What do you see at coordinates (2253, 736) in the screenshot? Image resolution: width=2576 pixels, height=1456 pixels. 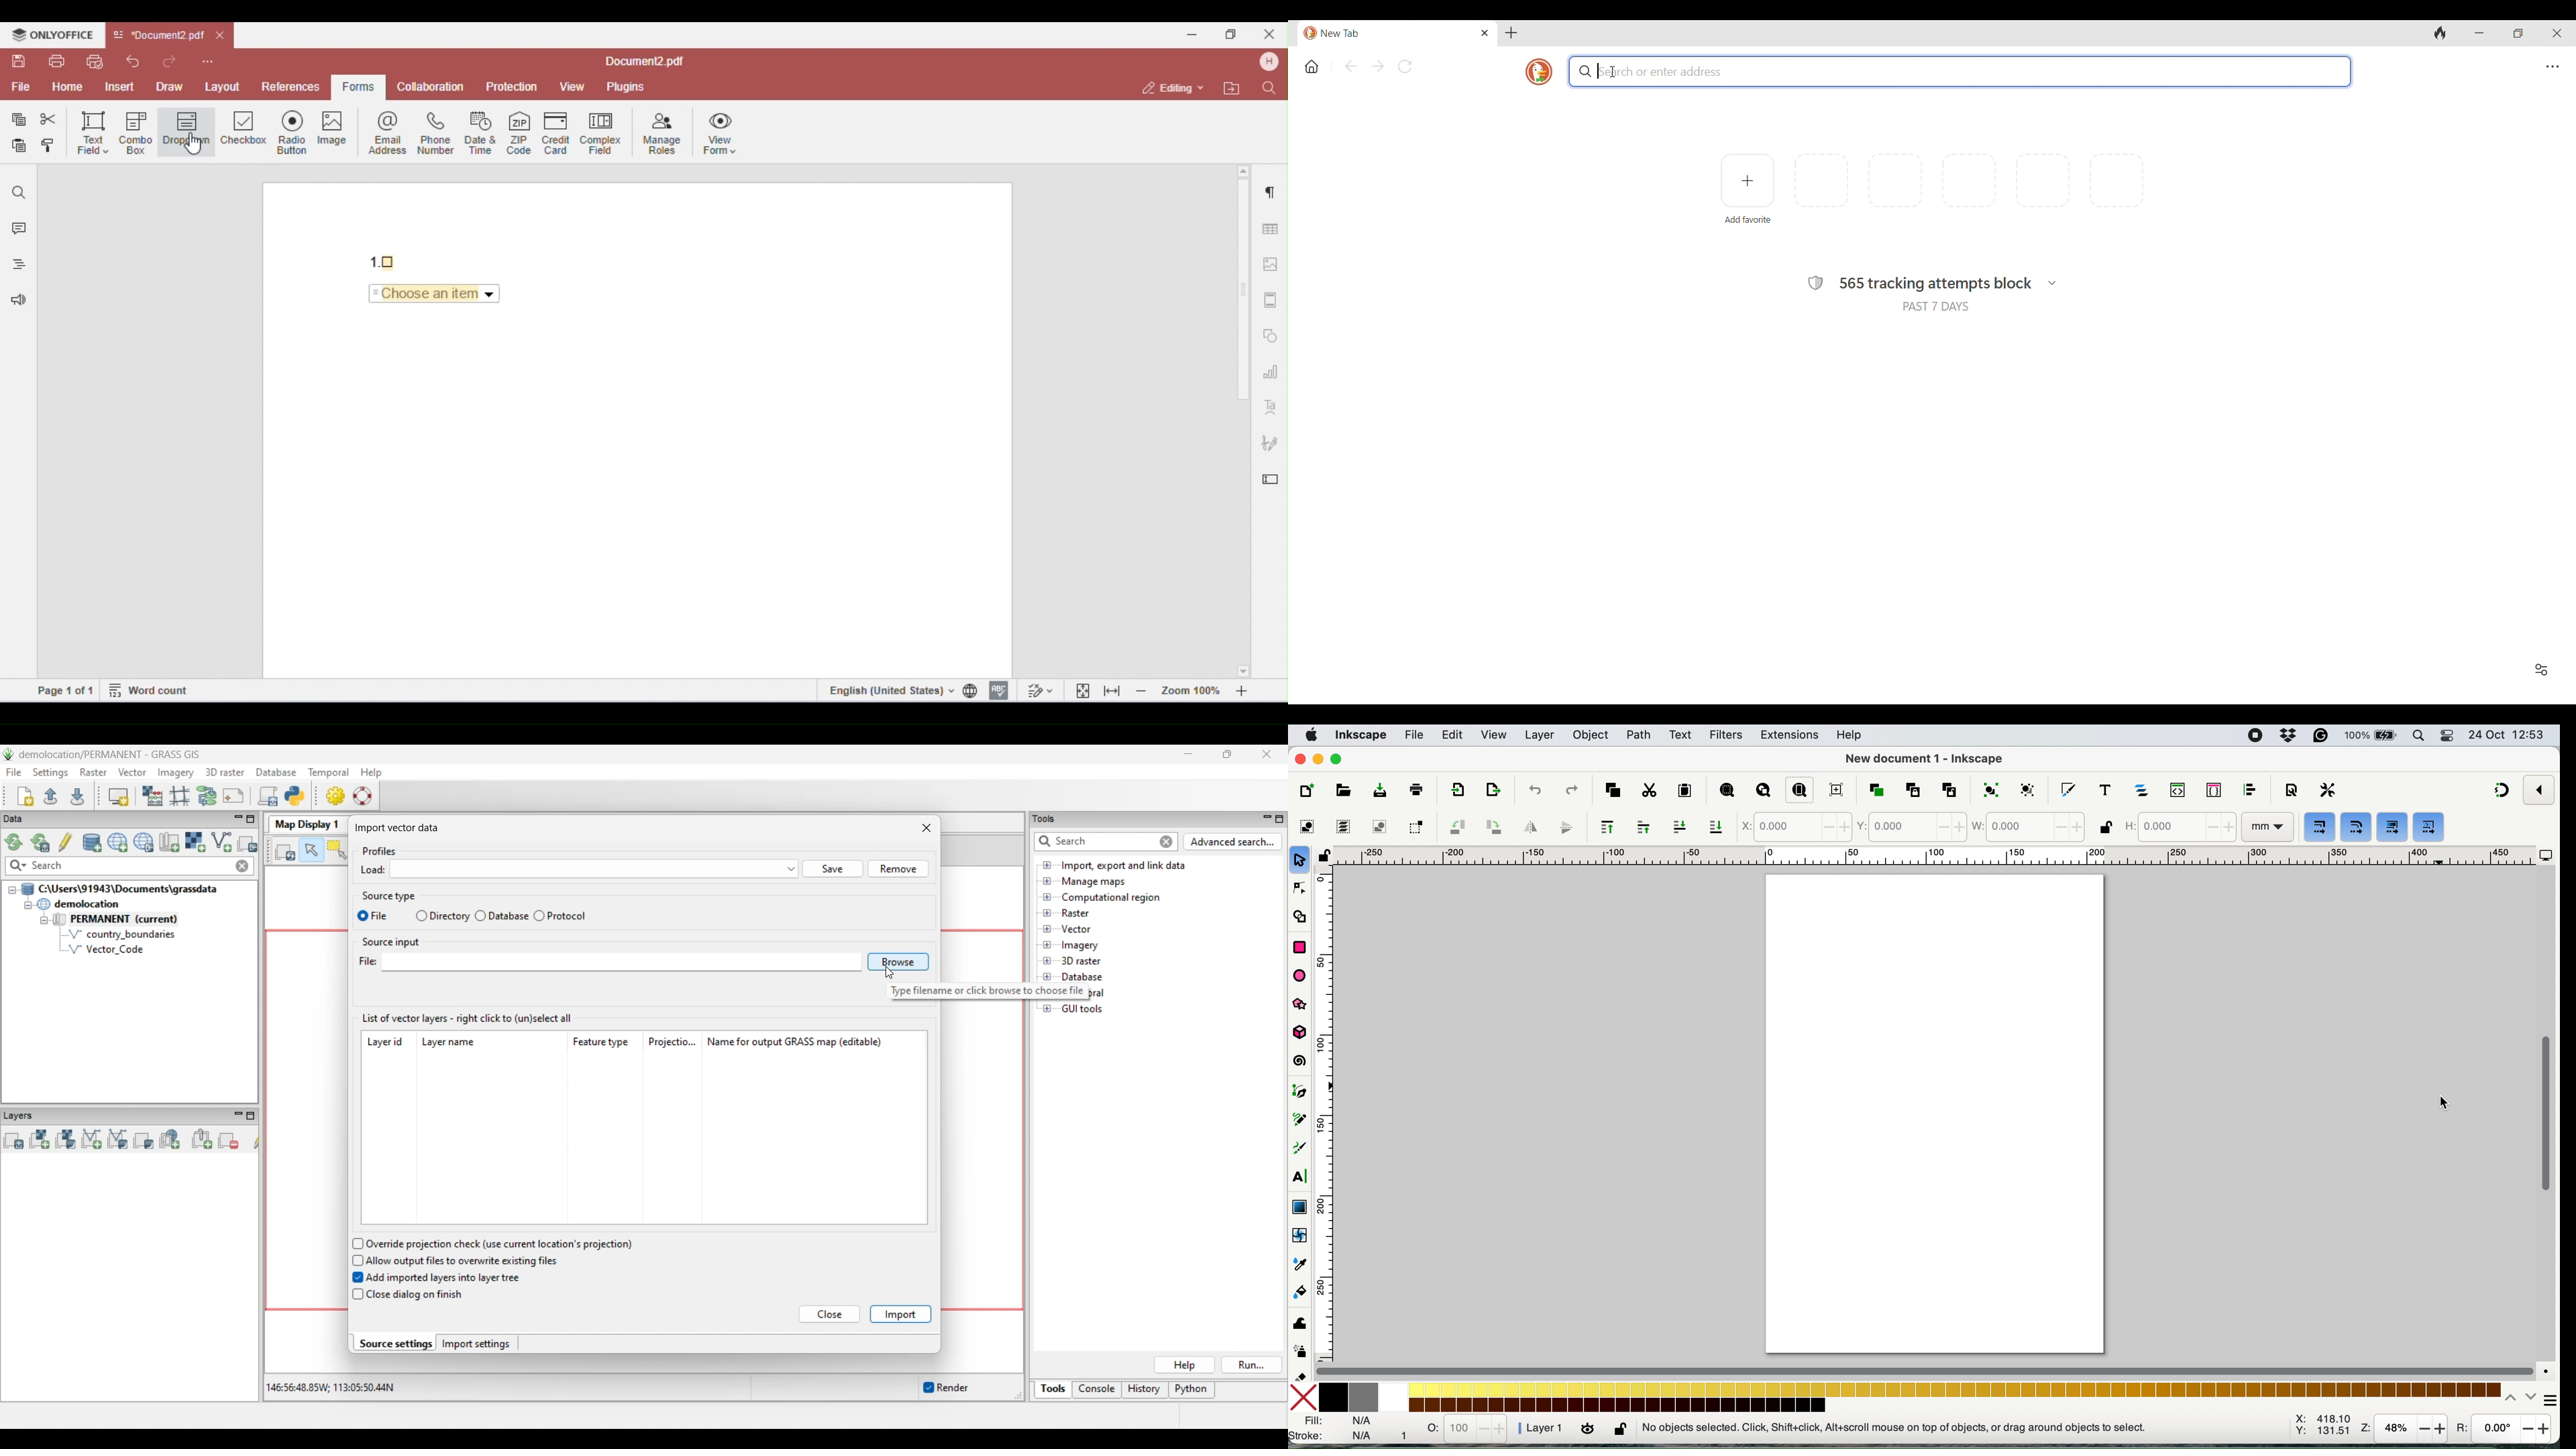 I see `screen recorder` at bounding box center [2253, 736].